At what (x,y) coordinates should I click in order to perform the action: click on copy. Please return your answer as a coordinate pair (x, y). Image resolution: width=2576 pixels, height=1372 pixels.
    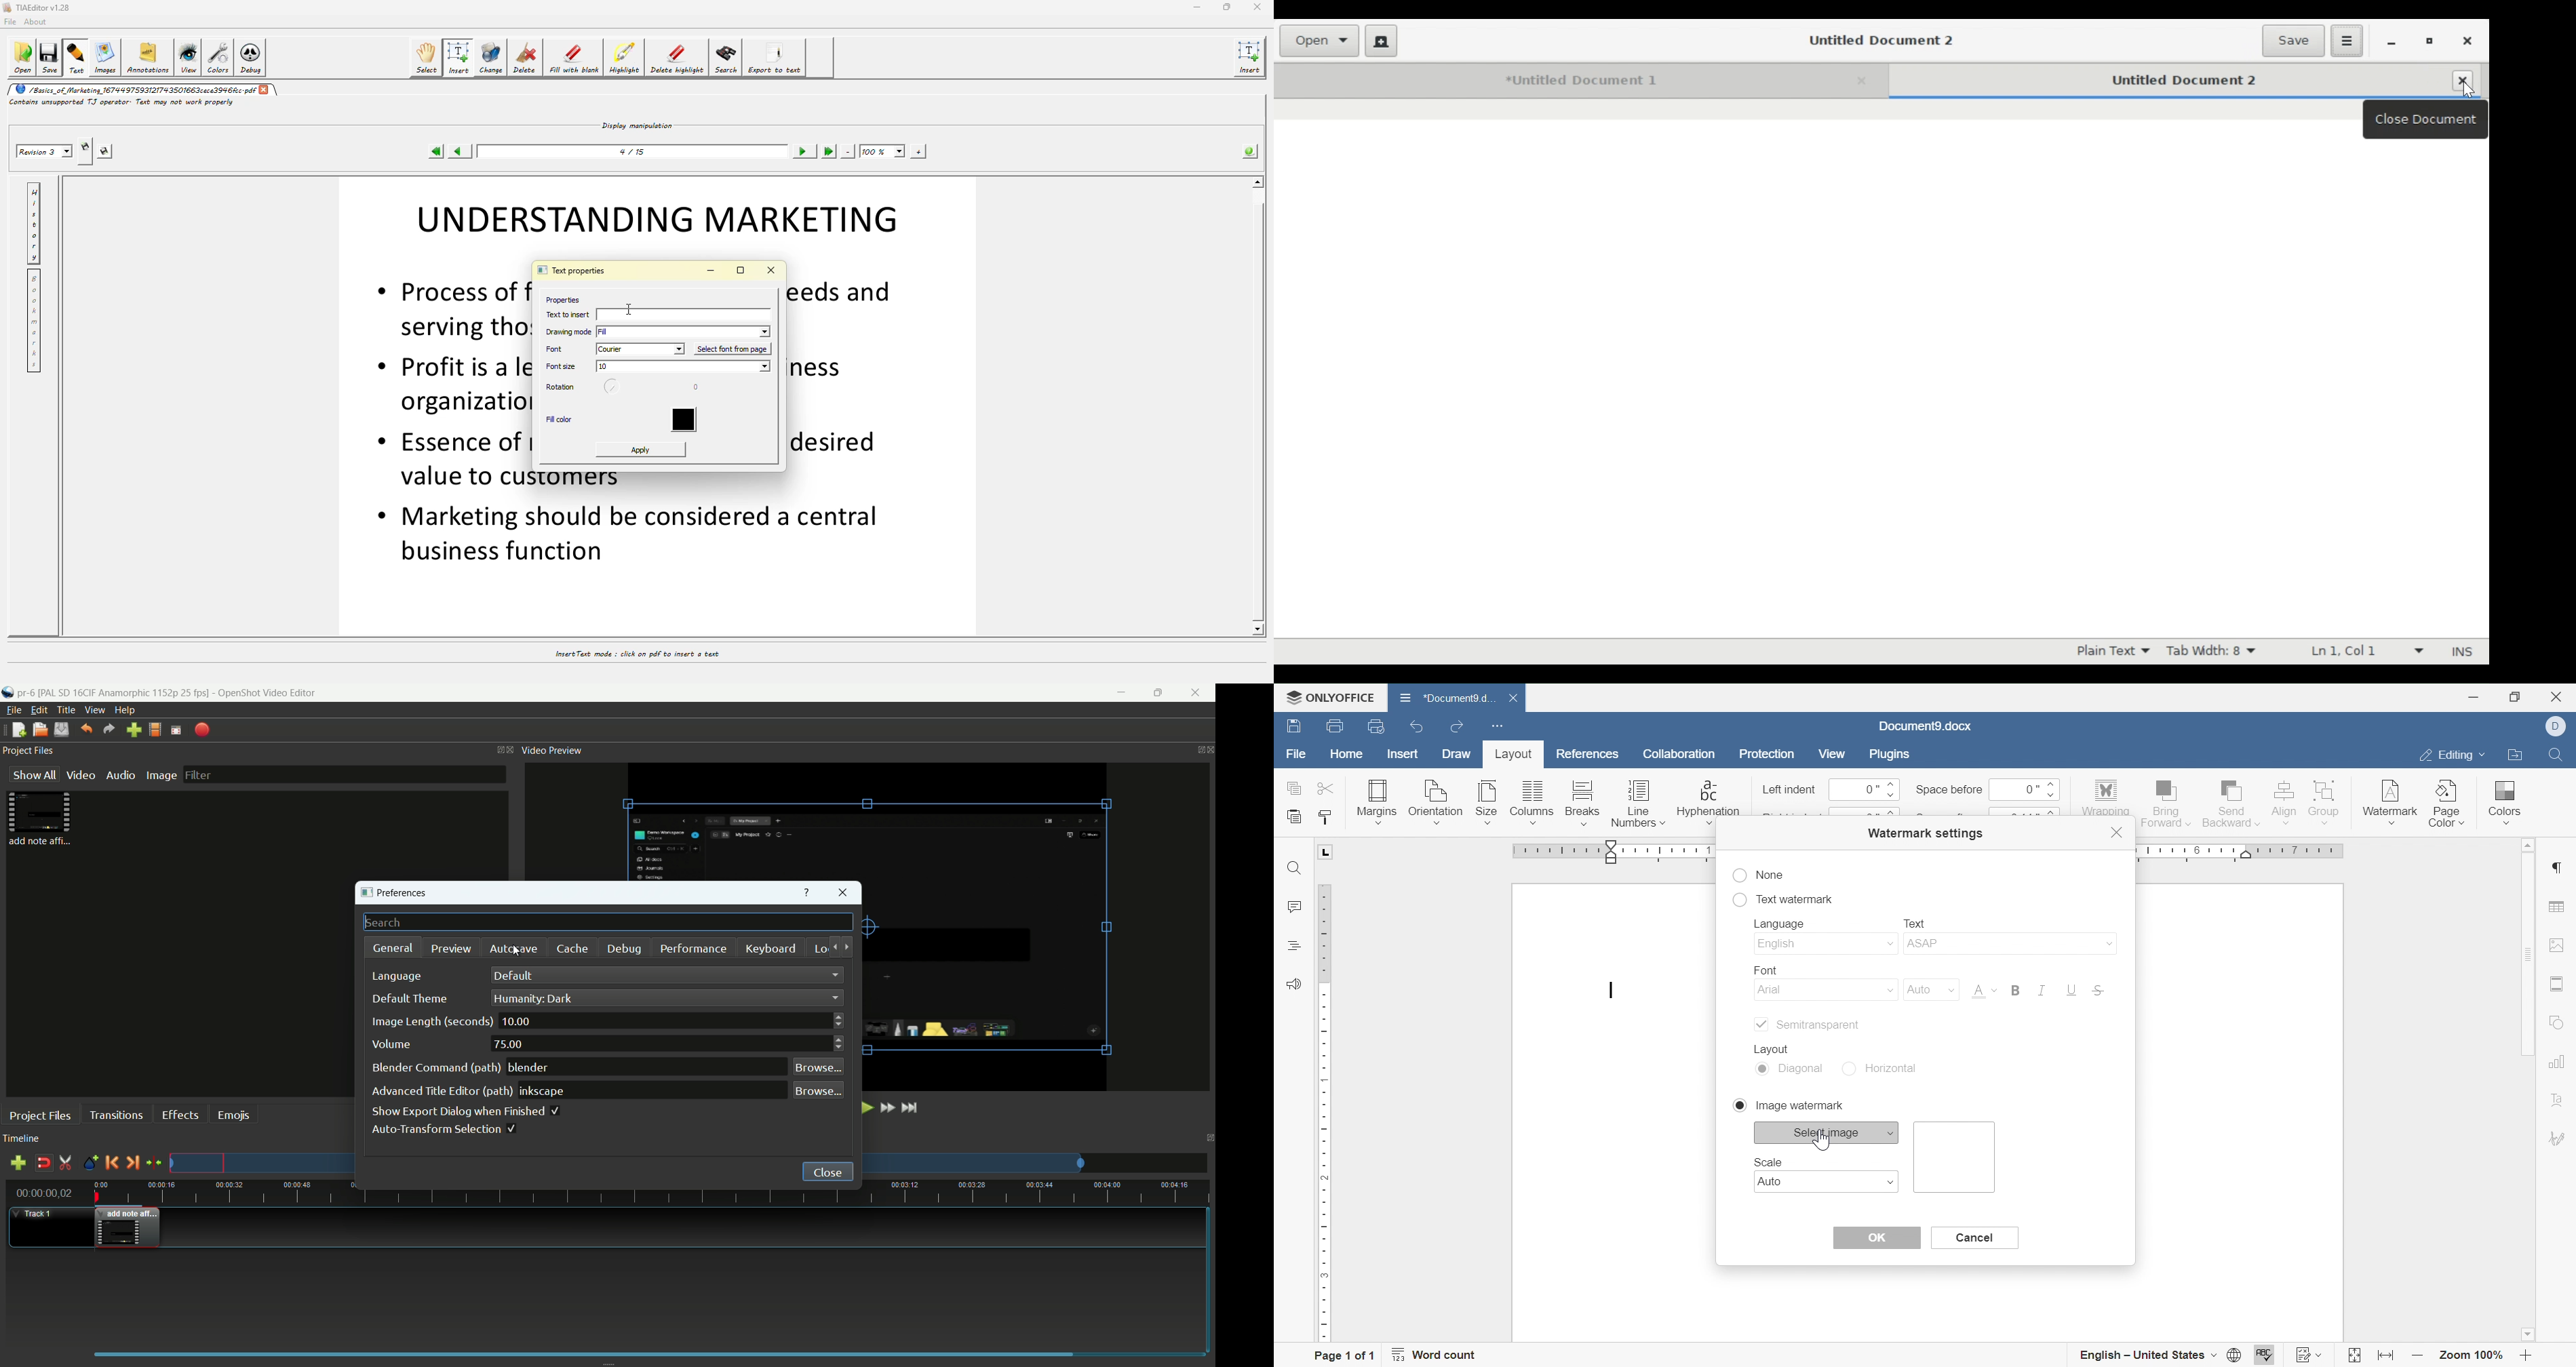
    Looking at the image, I should click on (1295, 787).